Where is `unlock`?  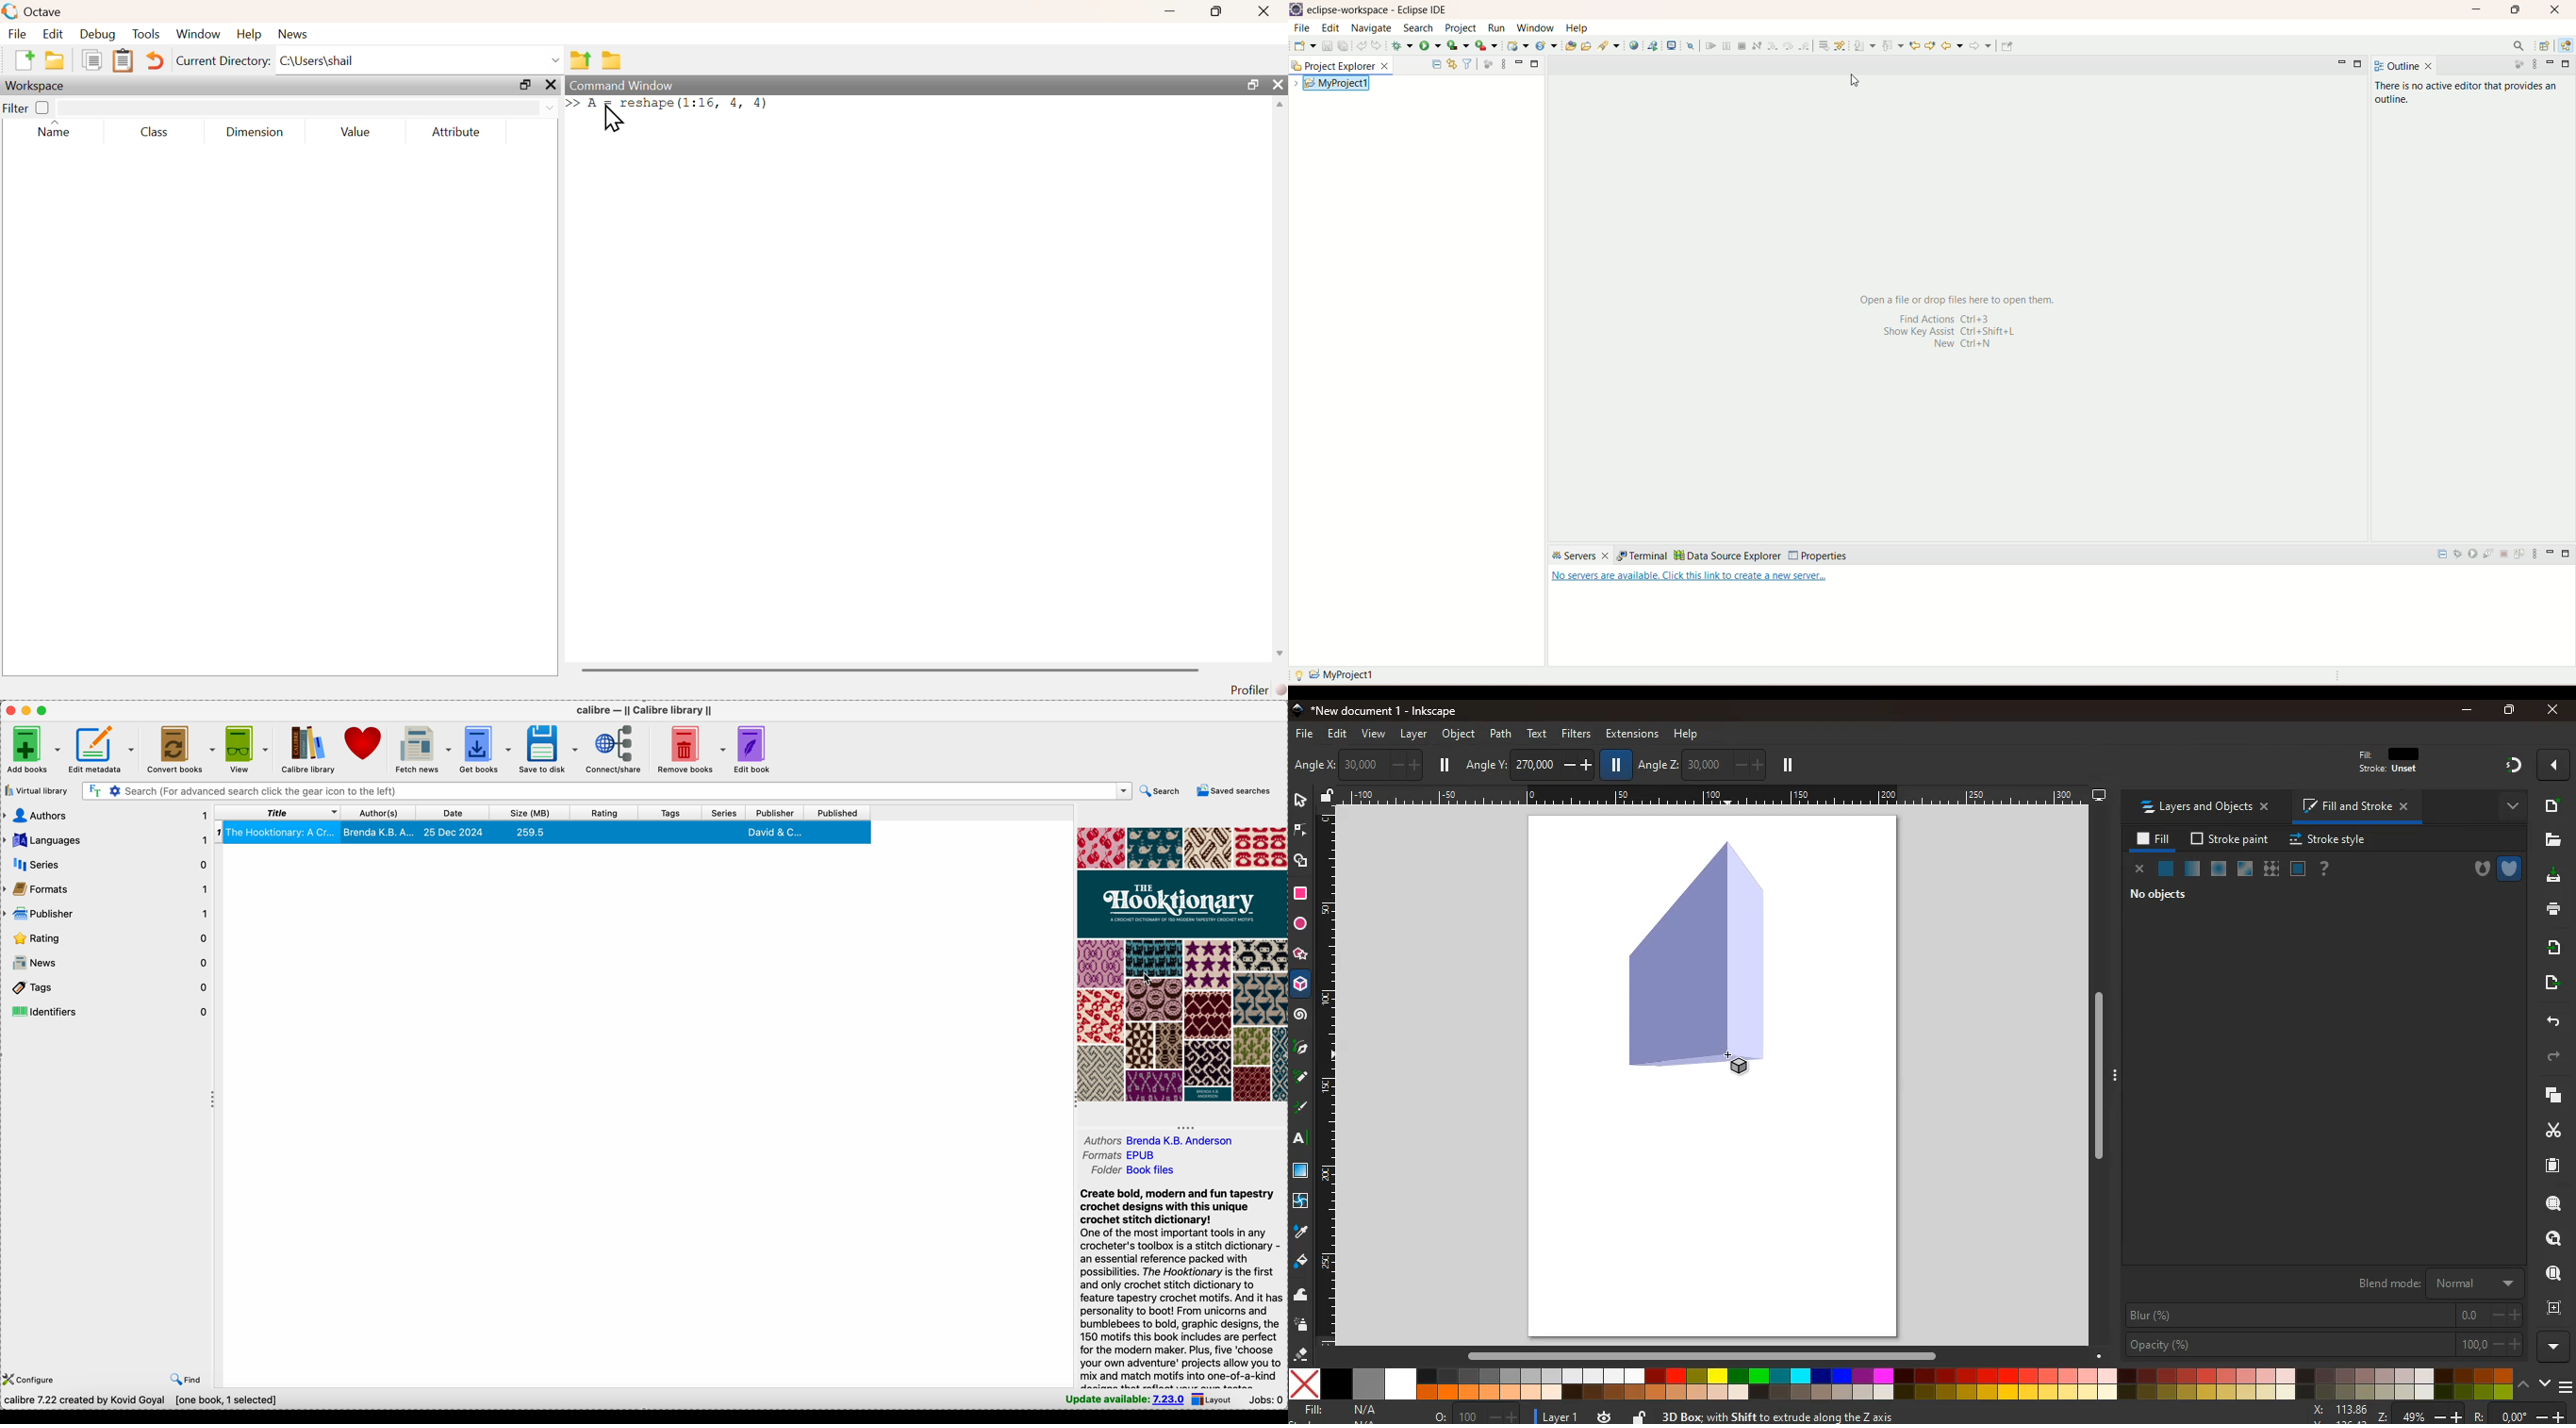 unlock is located at coordinates (1639, 1415).